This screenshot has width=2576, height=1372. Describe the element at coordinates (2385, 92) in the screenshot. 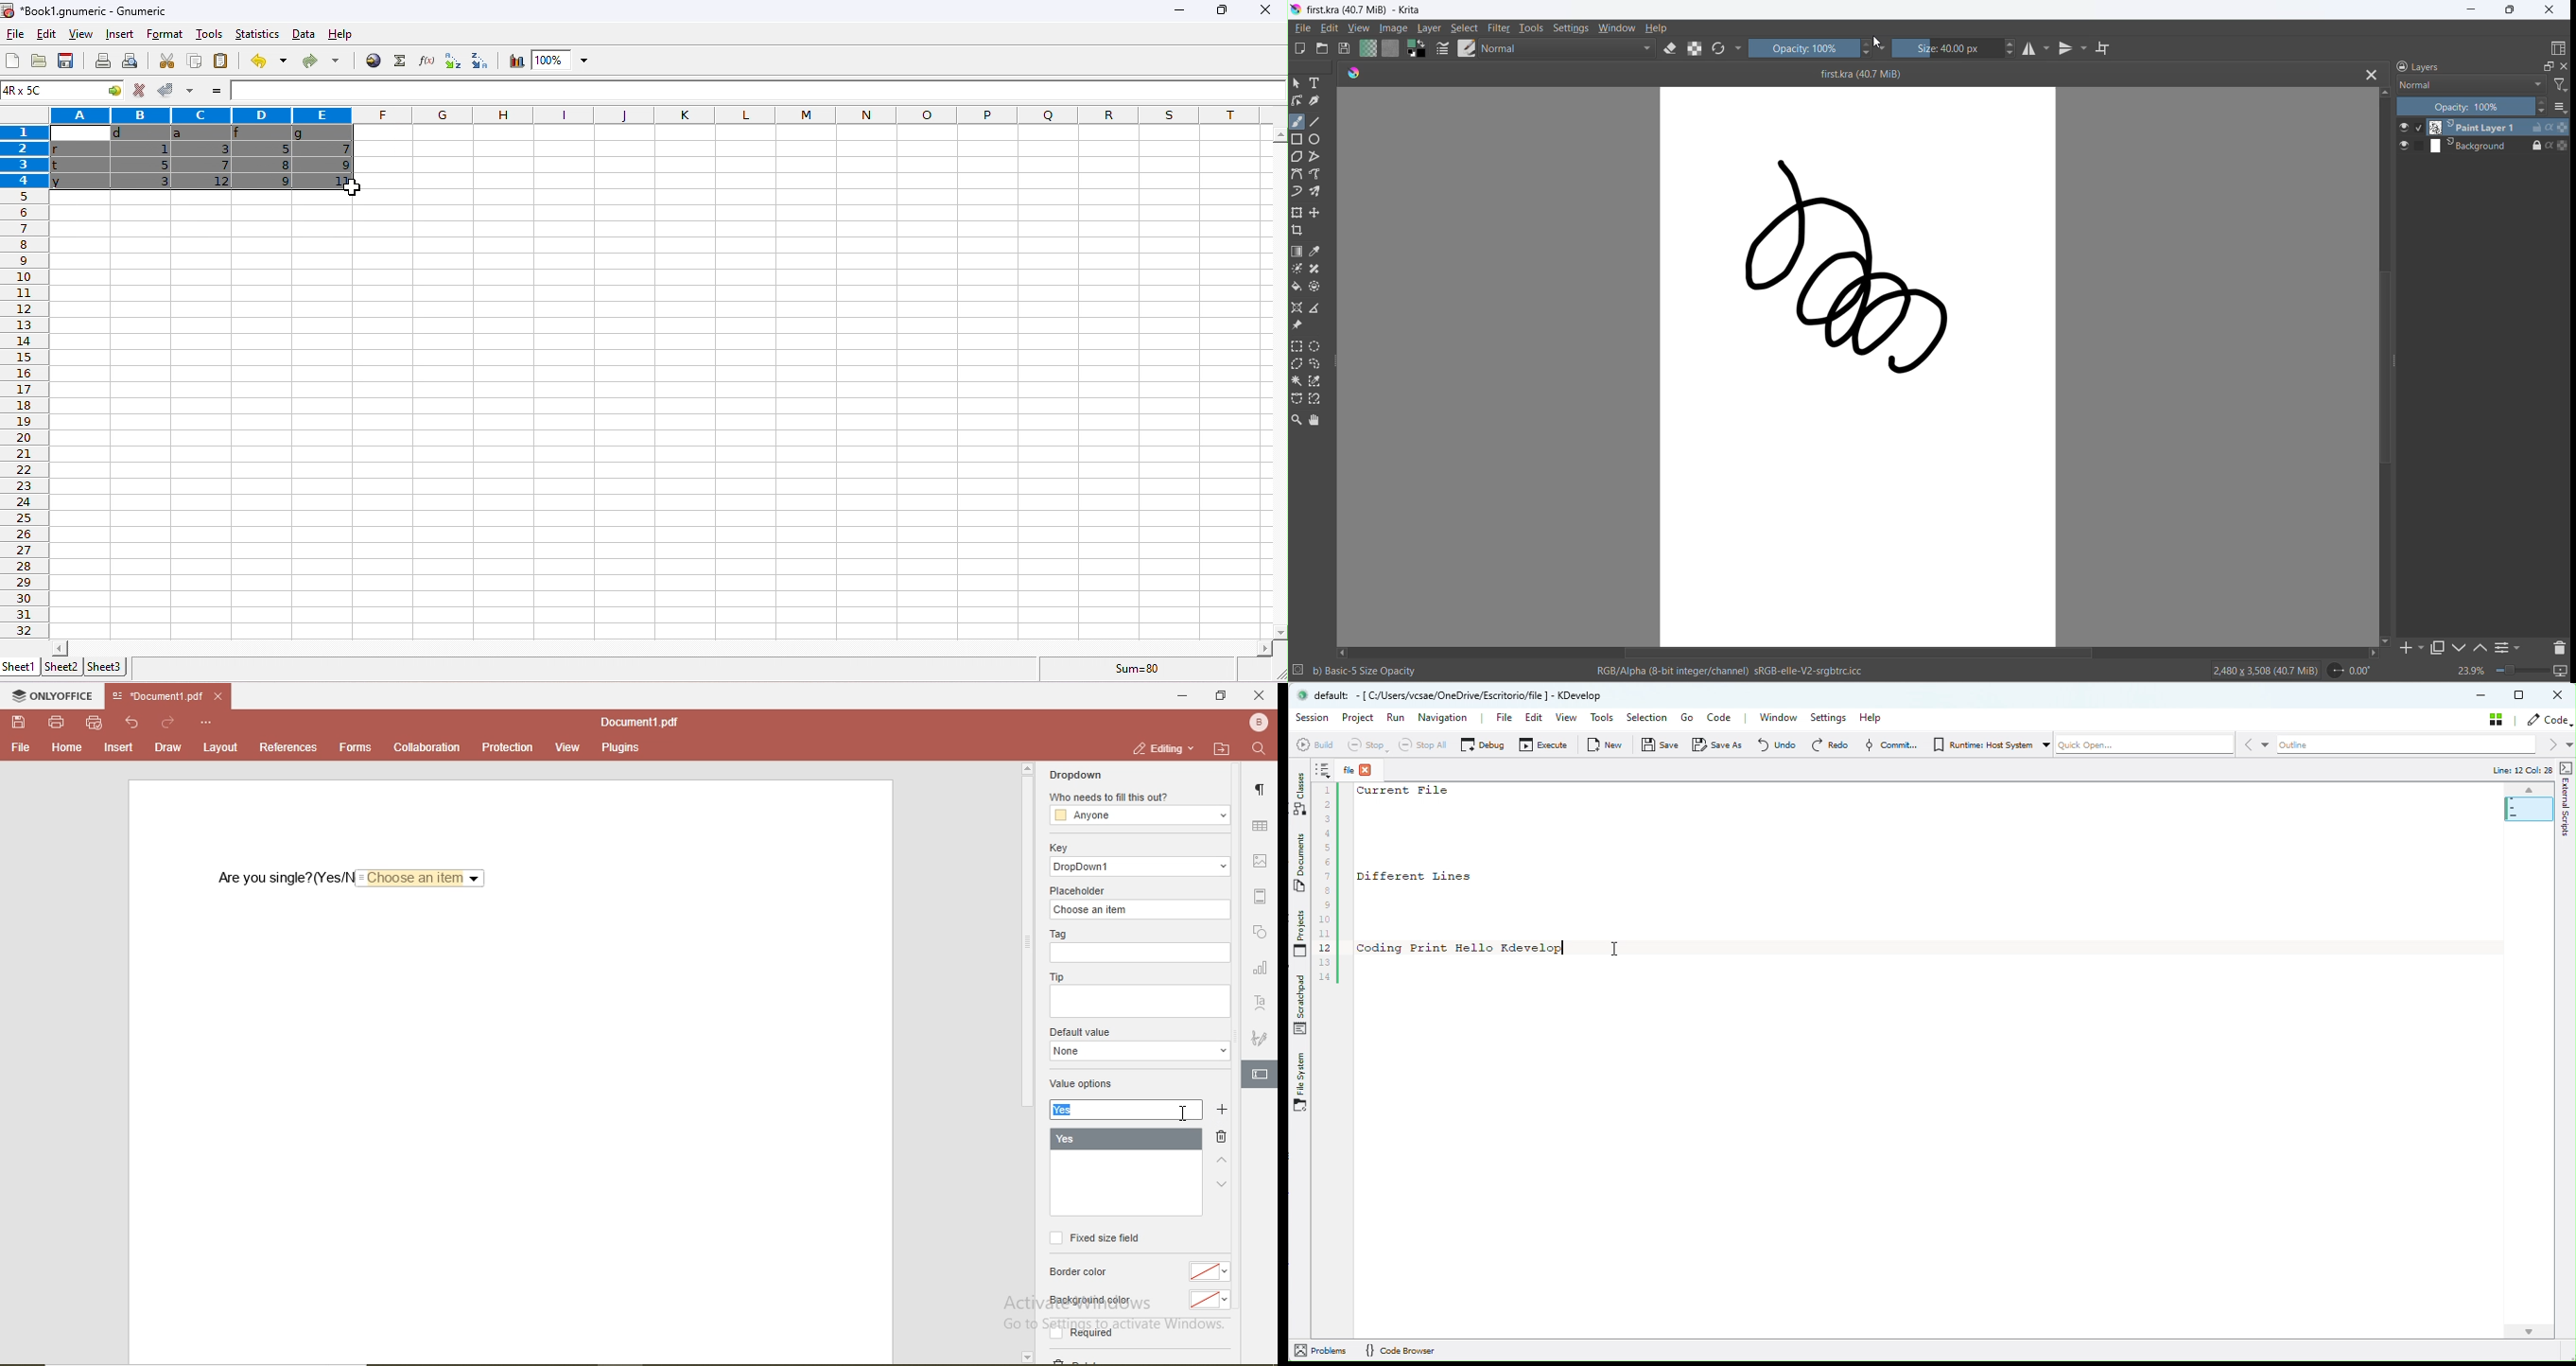

I see `scroll up button` at that location.